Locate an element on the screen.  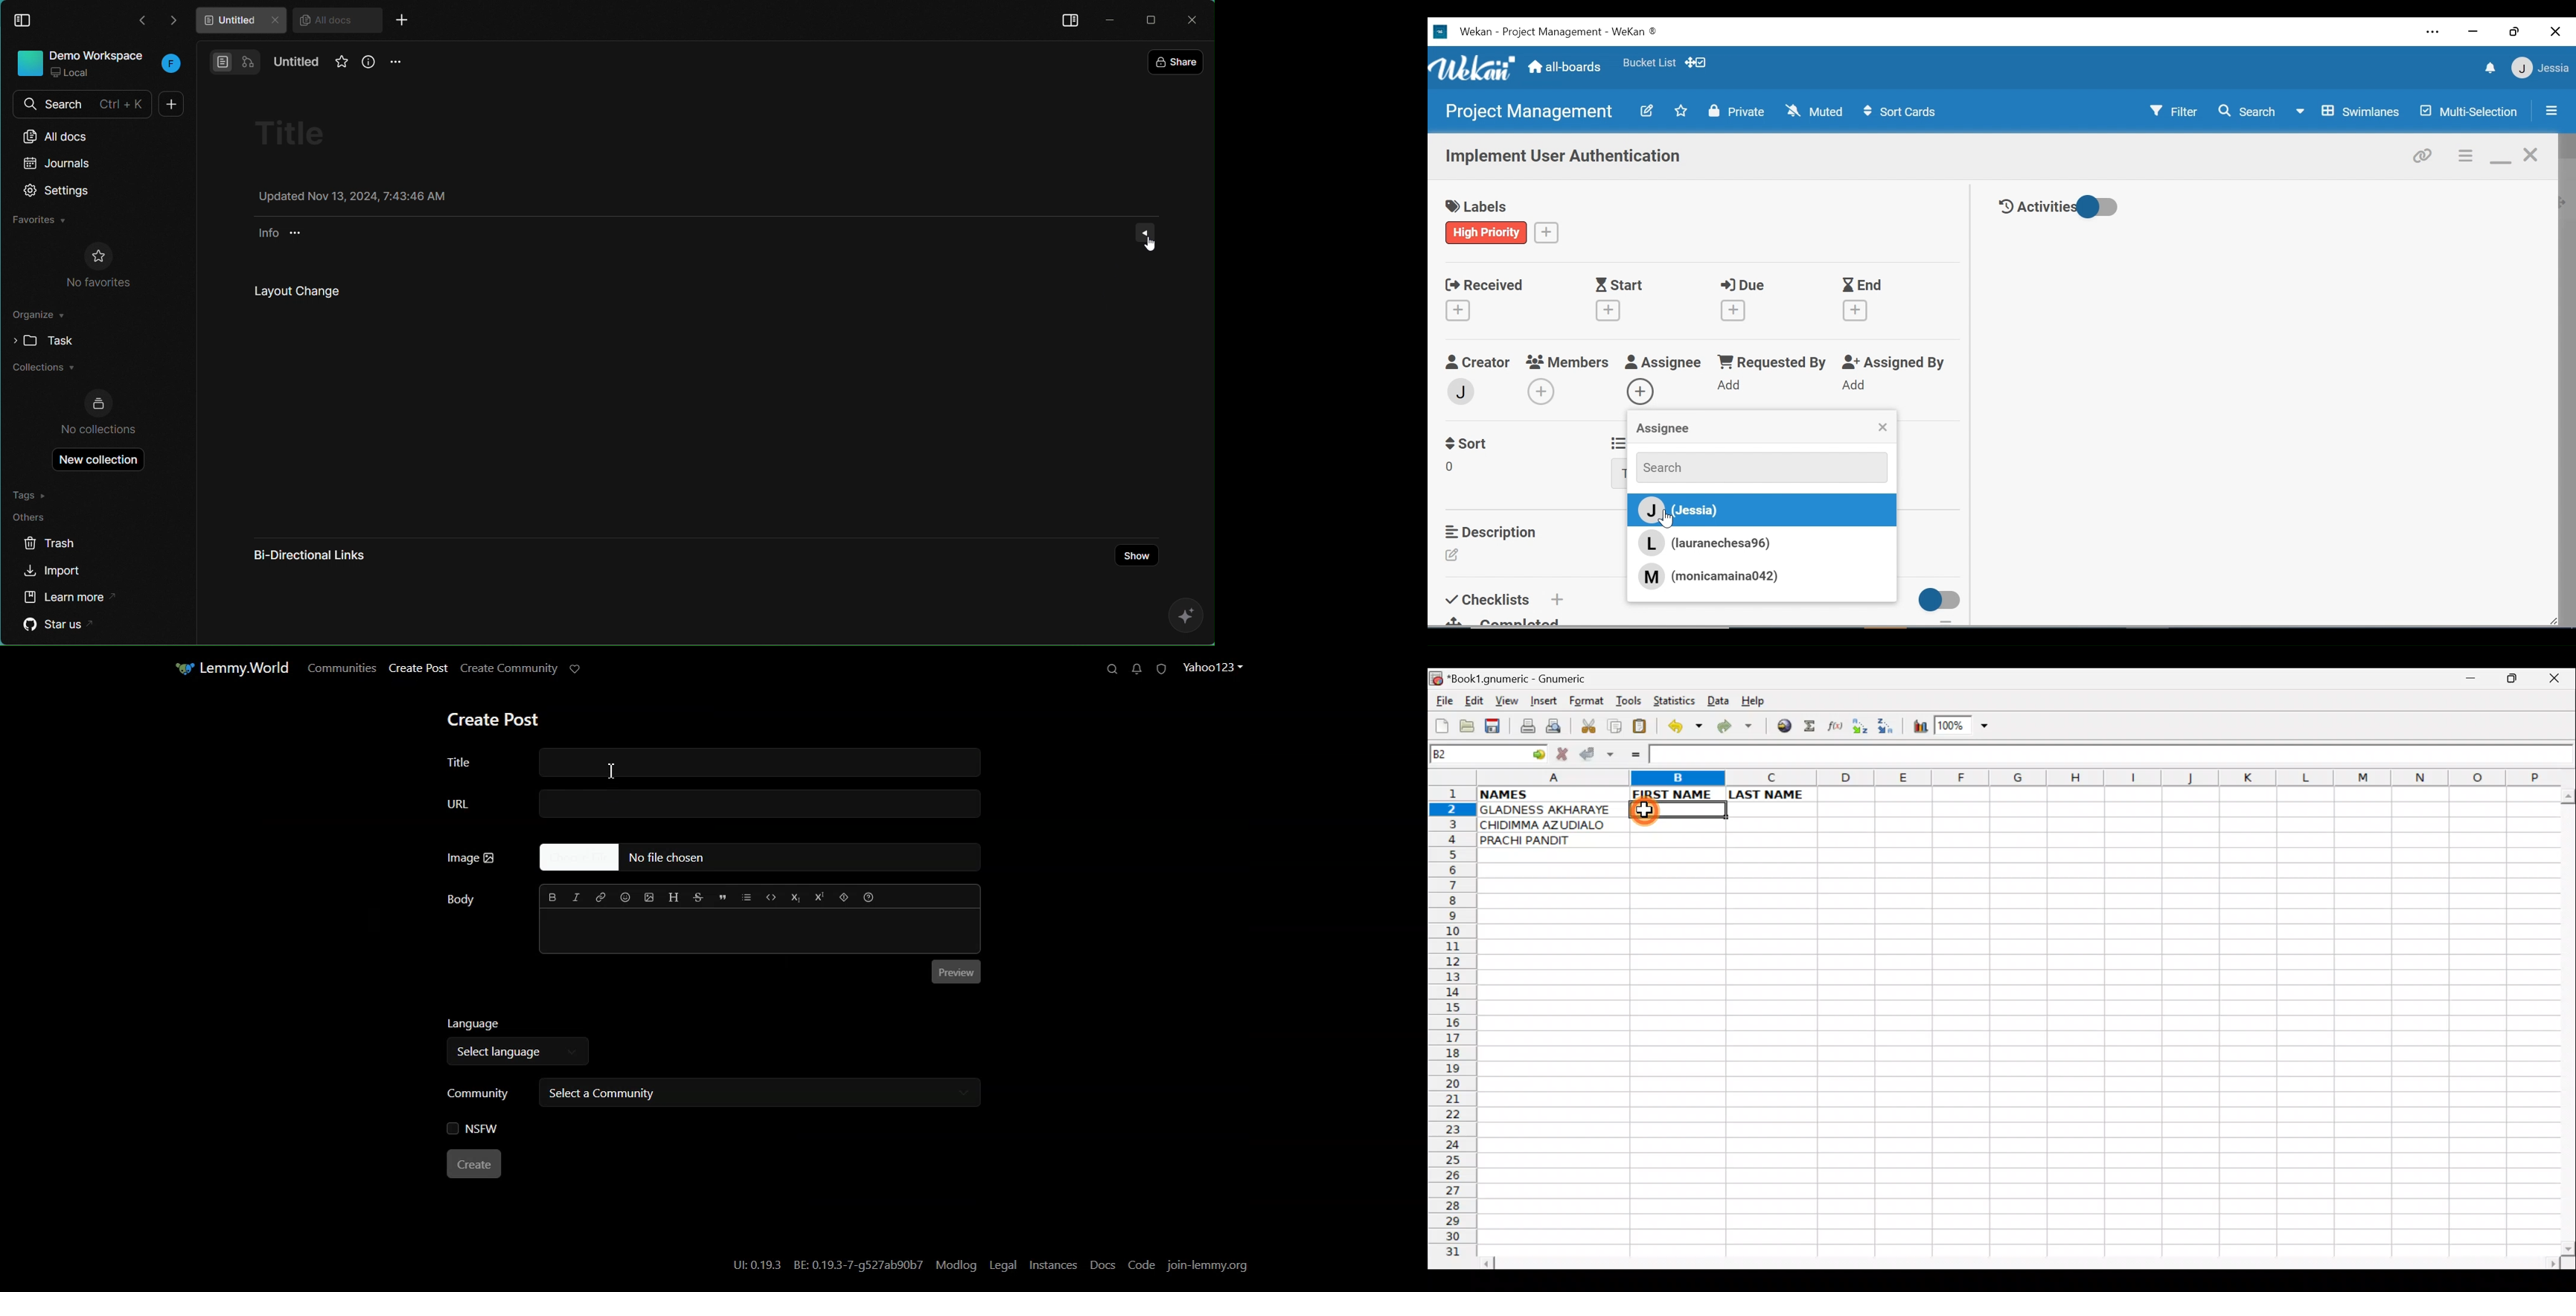
FIRST NAME is located at coordinates (1678, 794).